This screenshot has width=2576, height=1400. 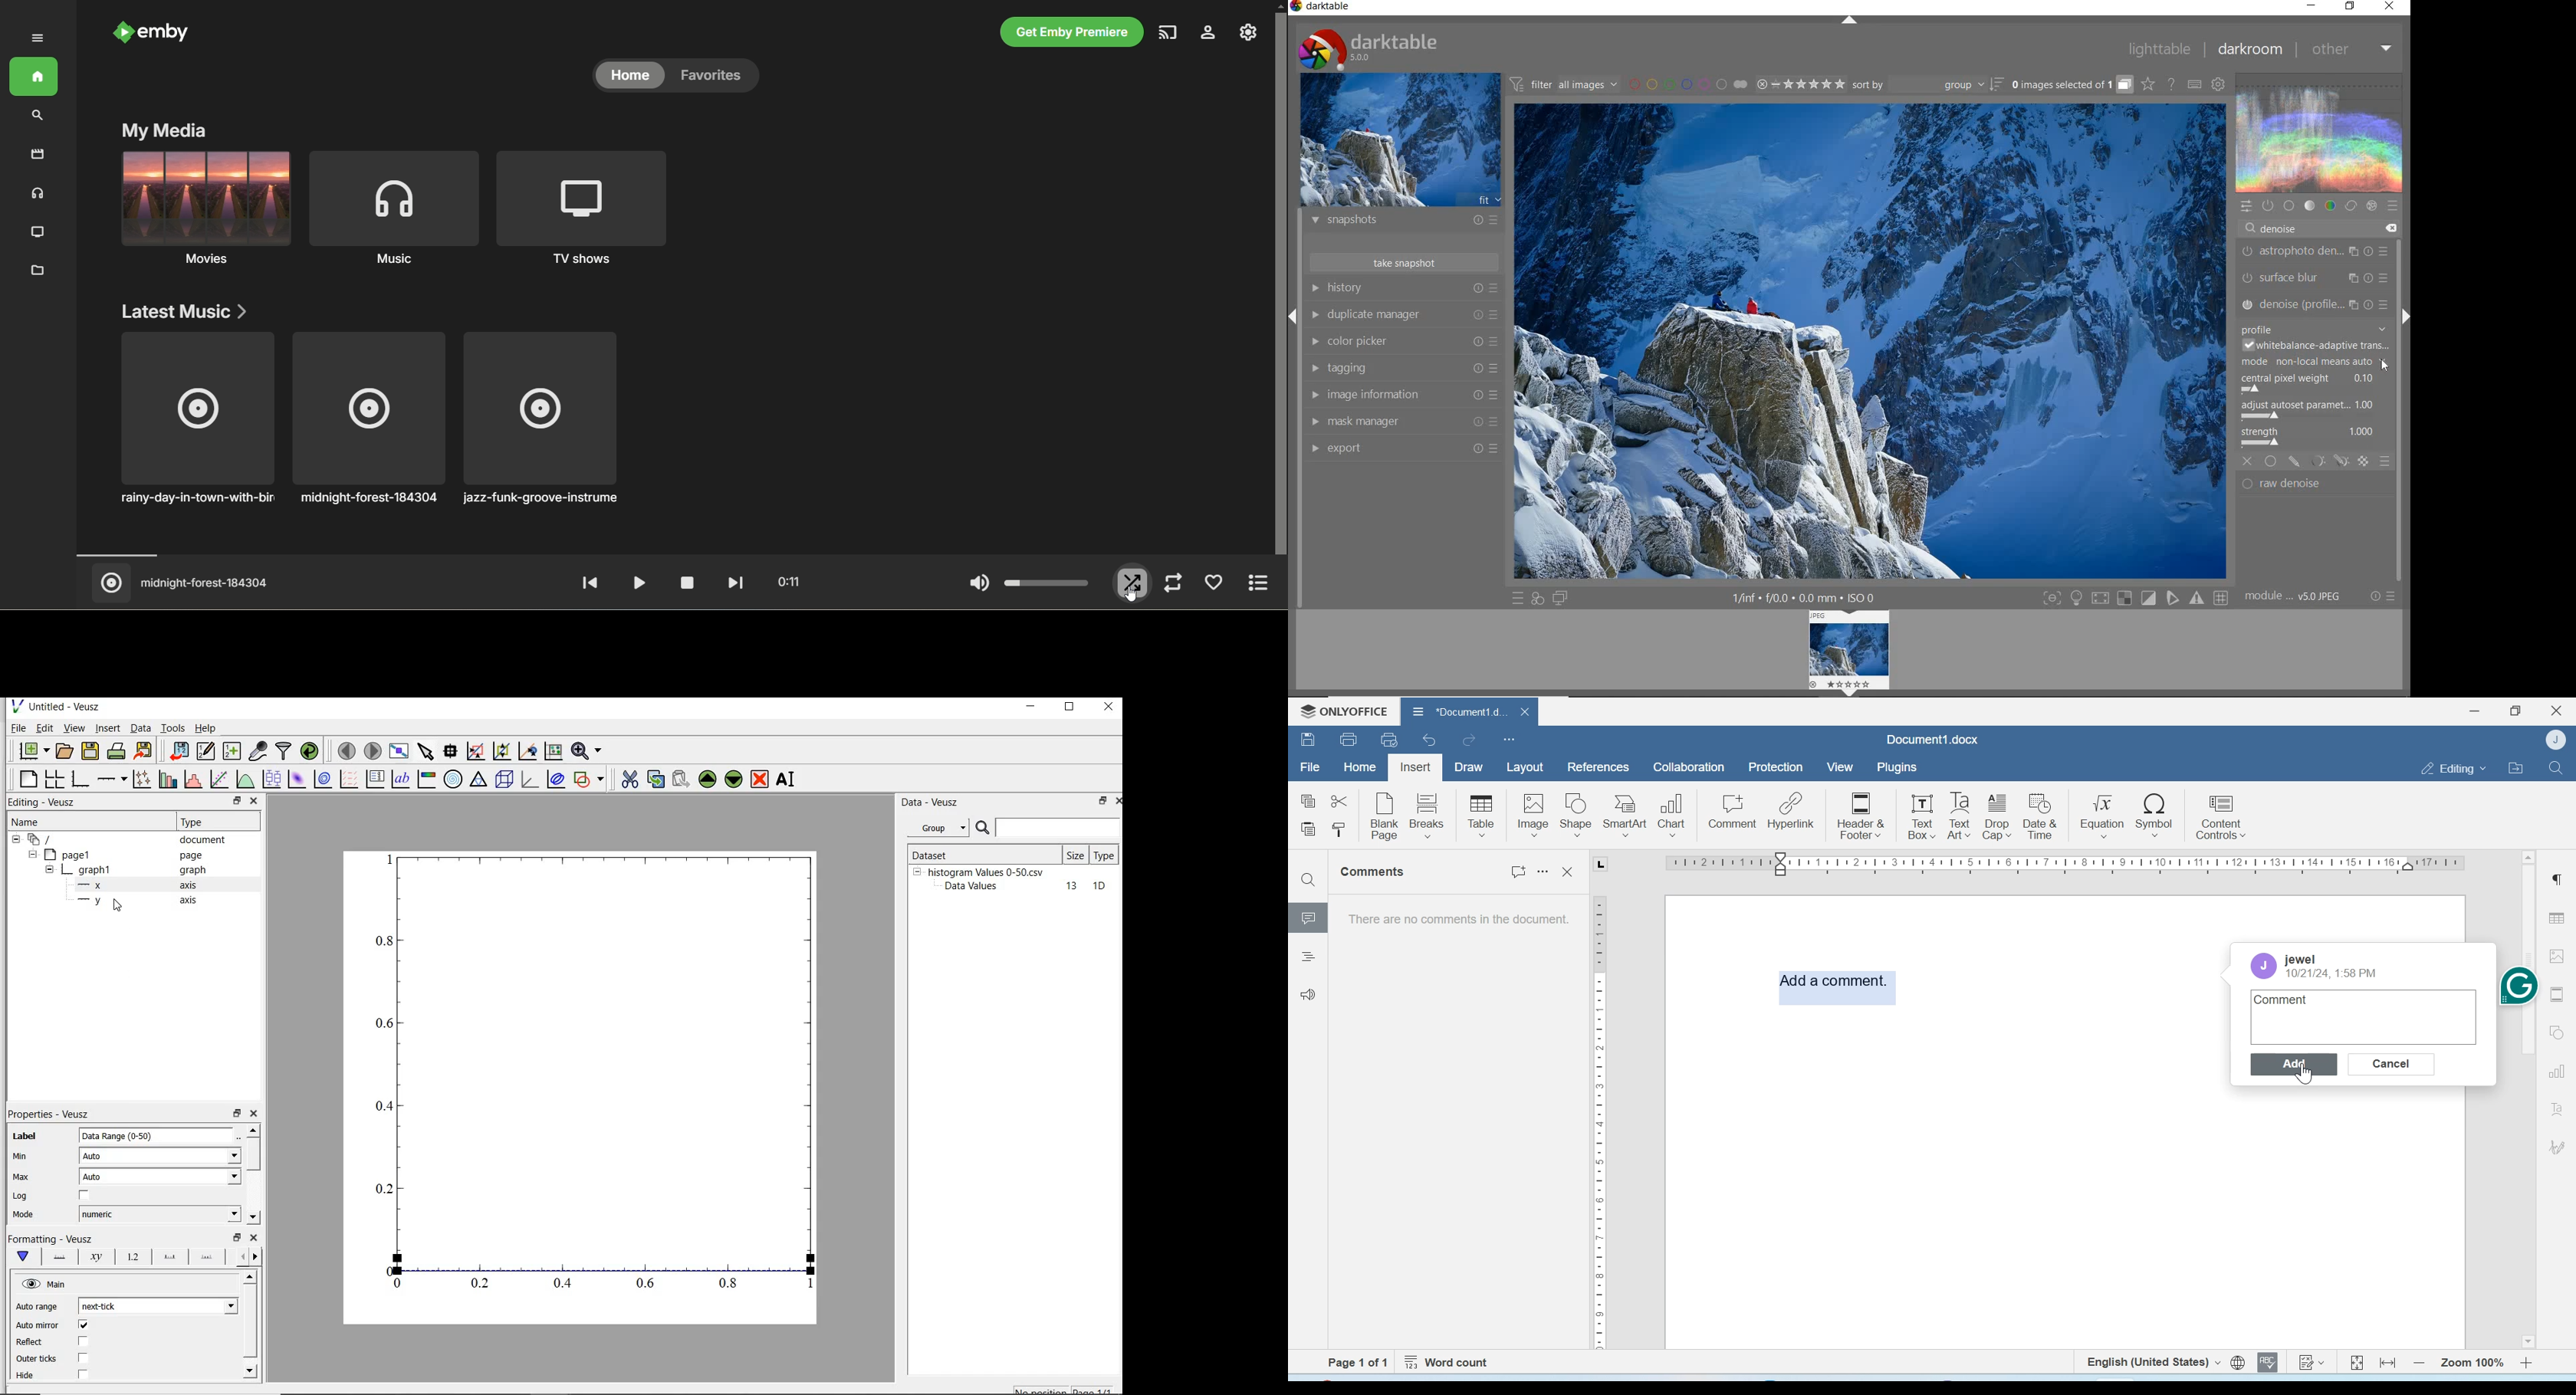 What do you see at coordinates (2320, 132) in the screenshot?
I see `waveform` at bounding box center [2320, 132].